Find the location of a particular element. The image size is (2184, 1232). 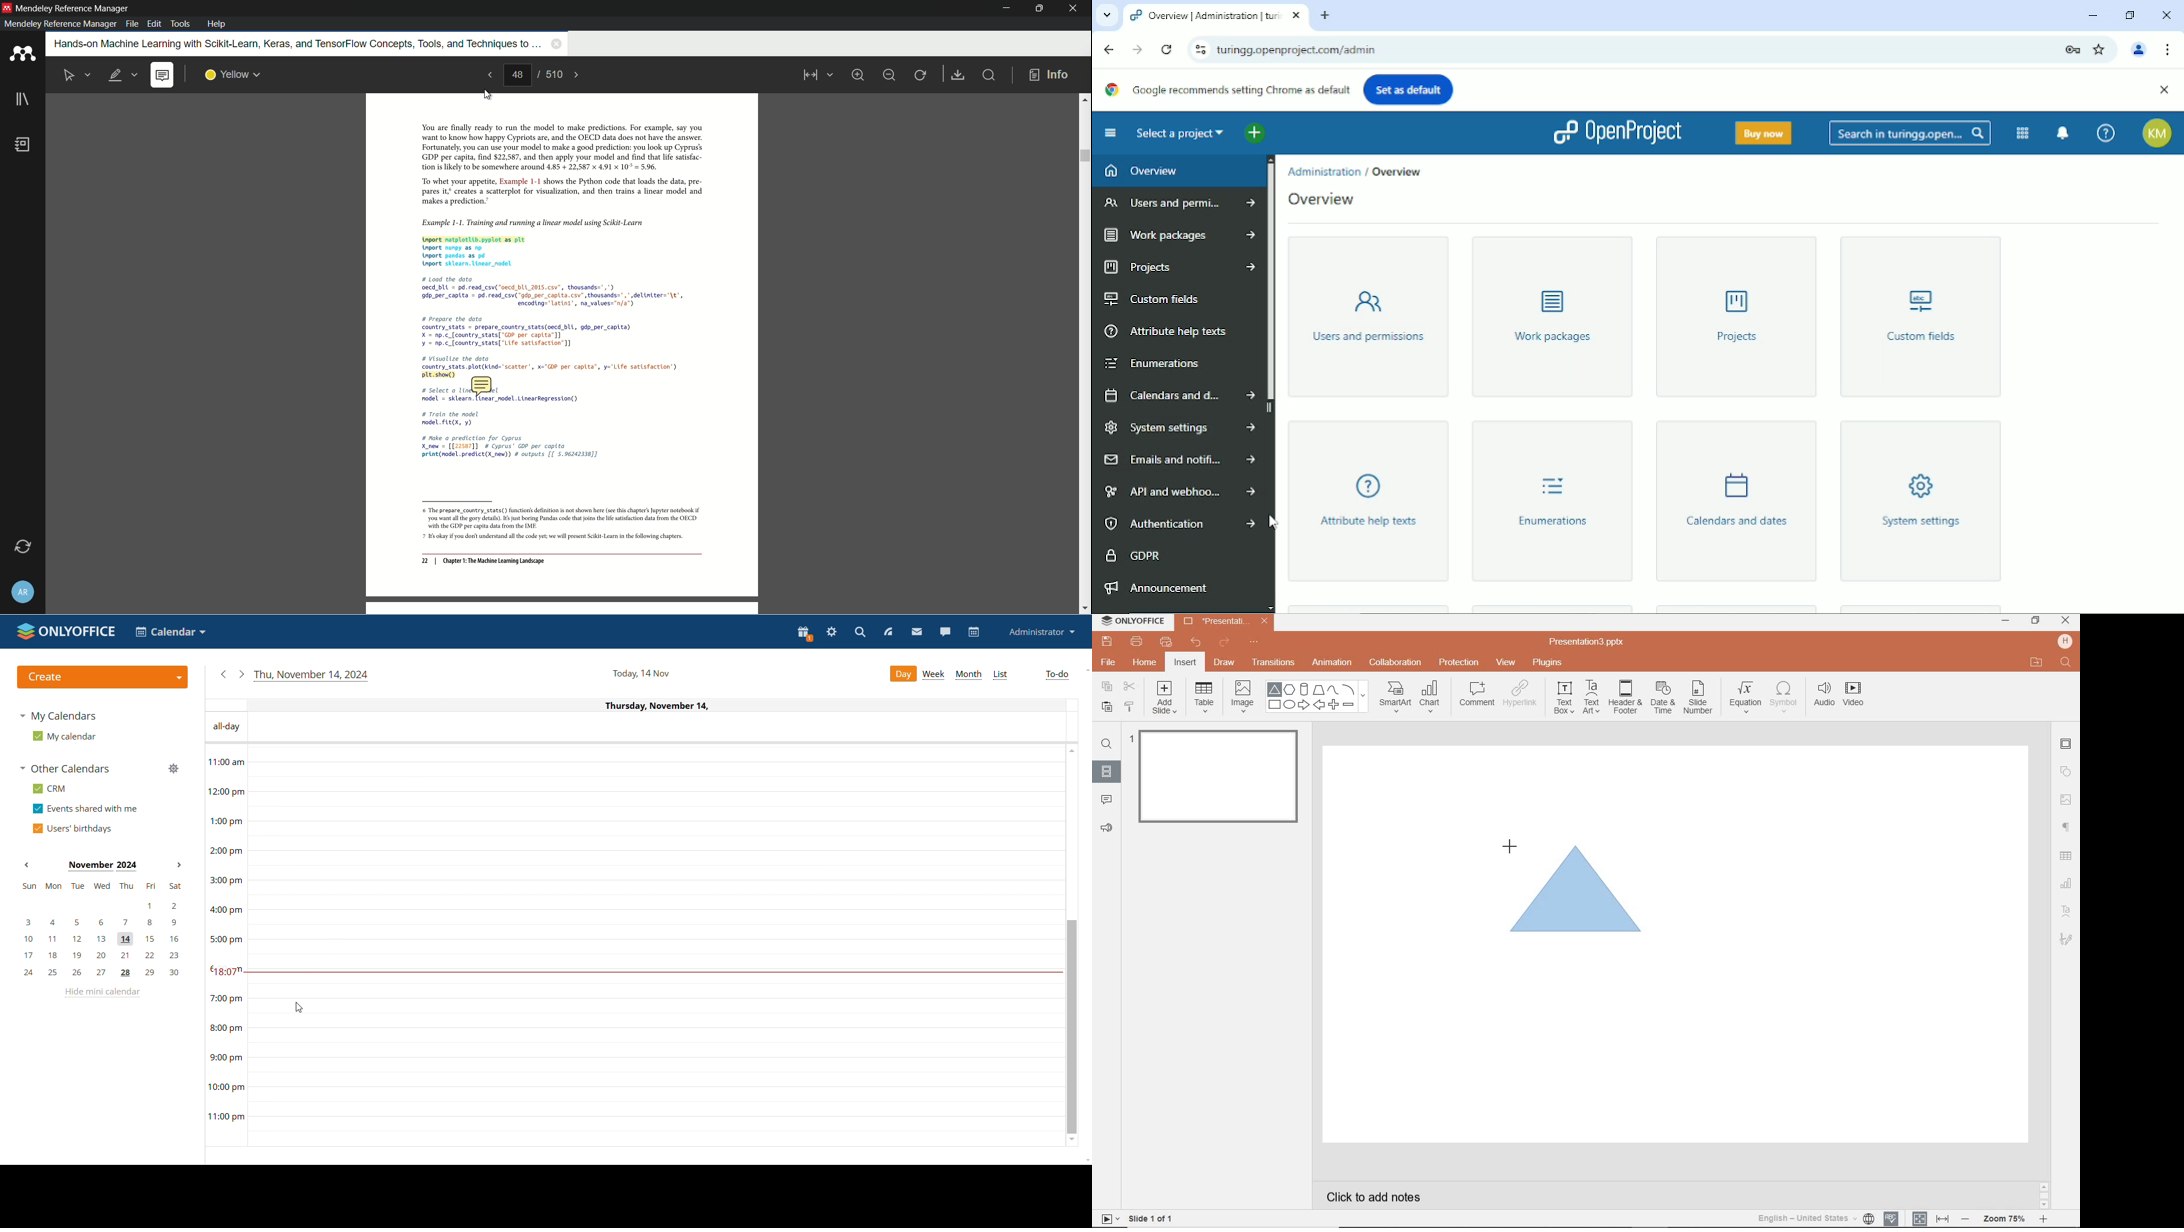

PRINT is located at coordinates (1136, 642).